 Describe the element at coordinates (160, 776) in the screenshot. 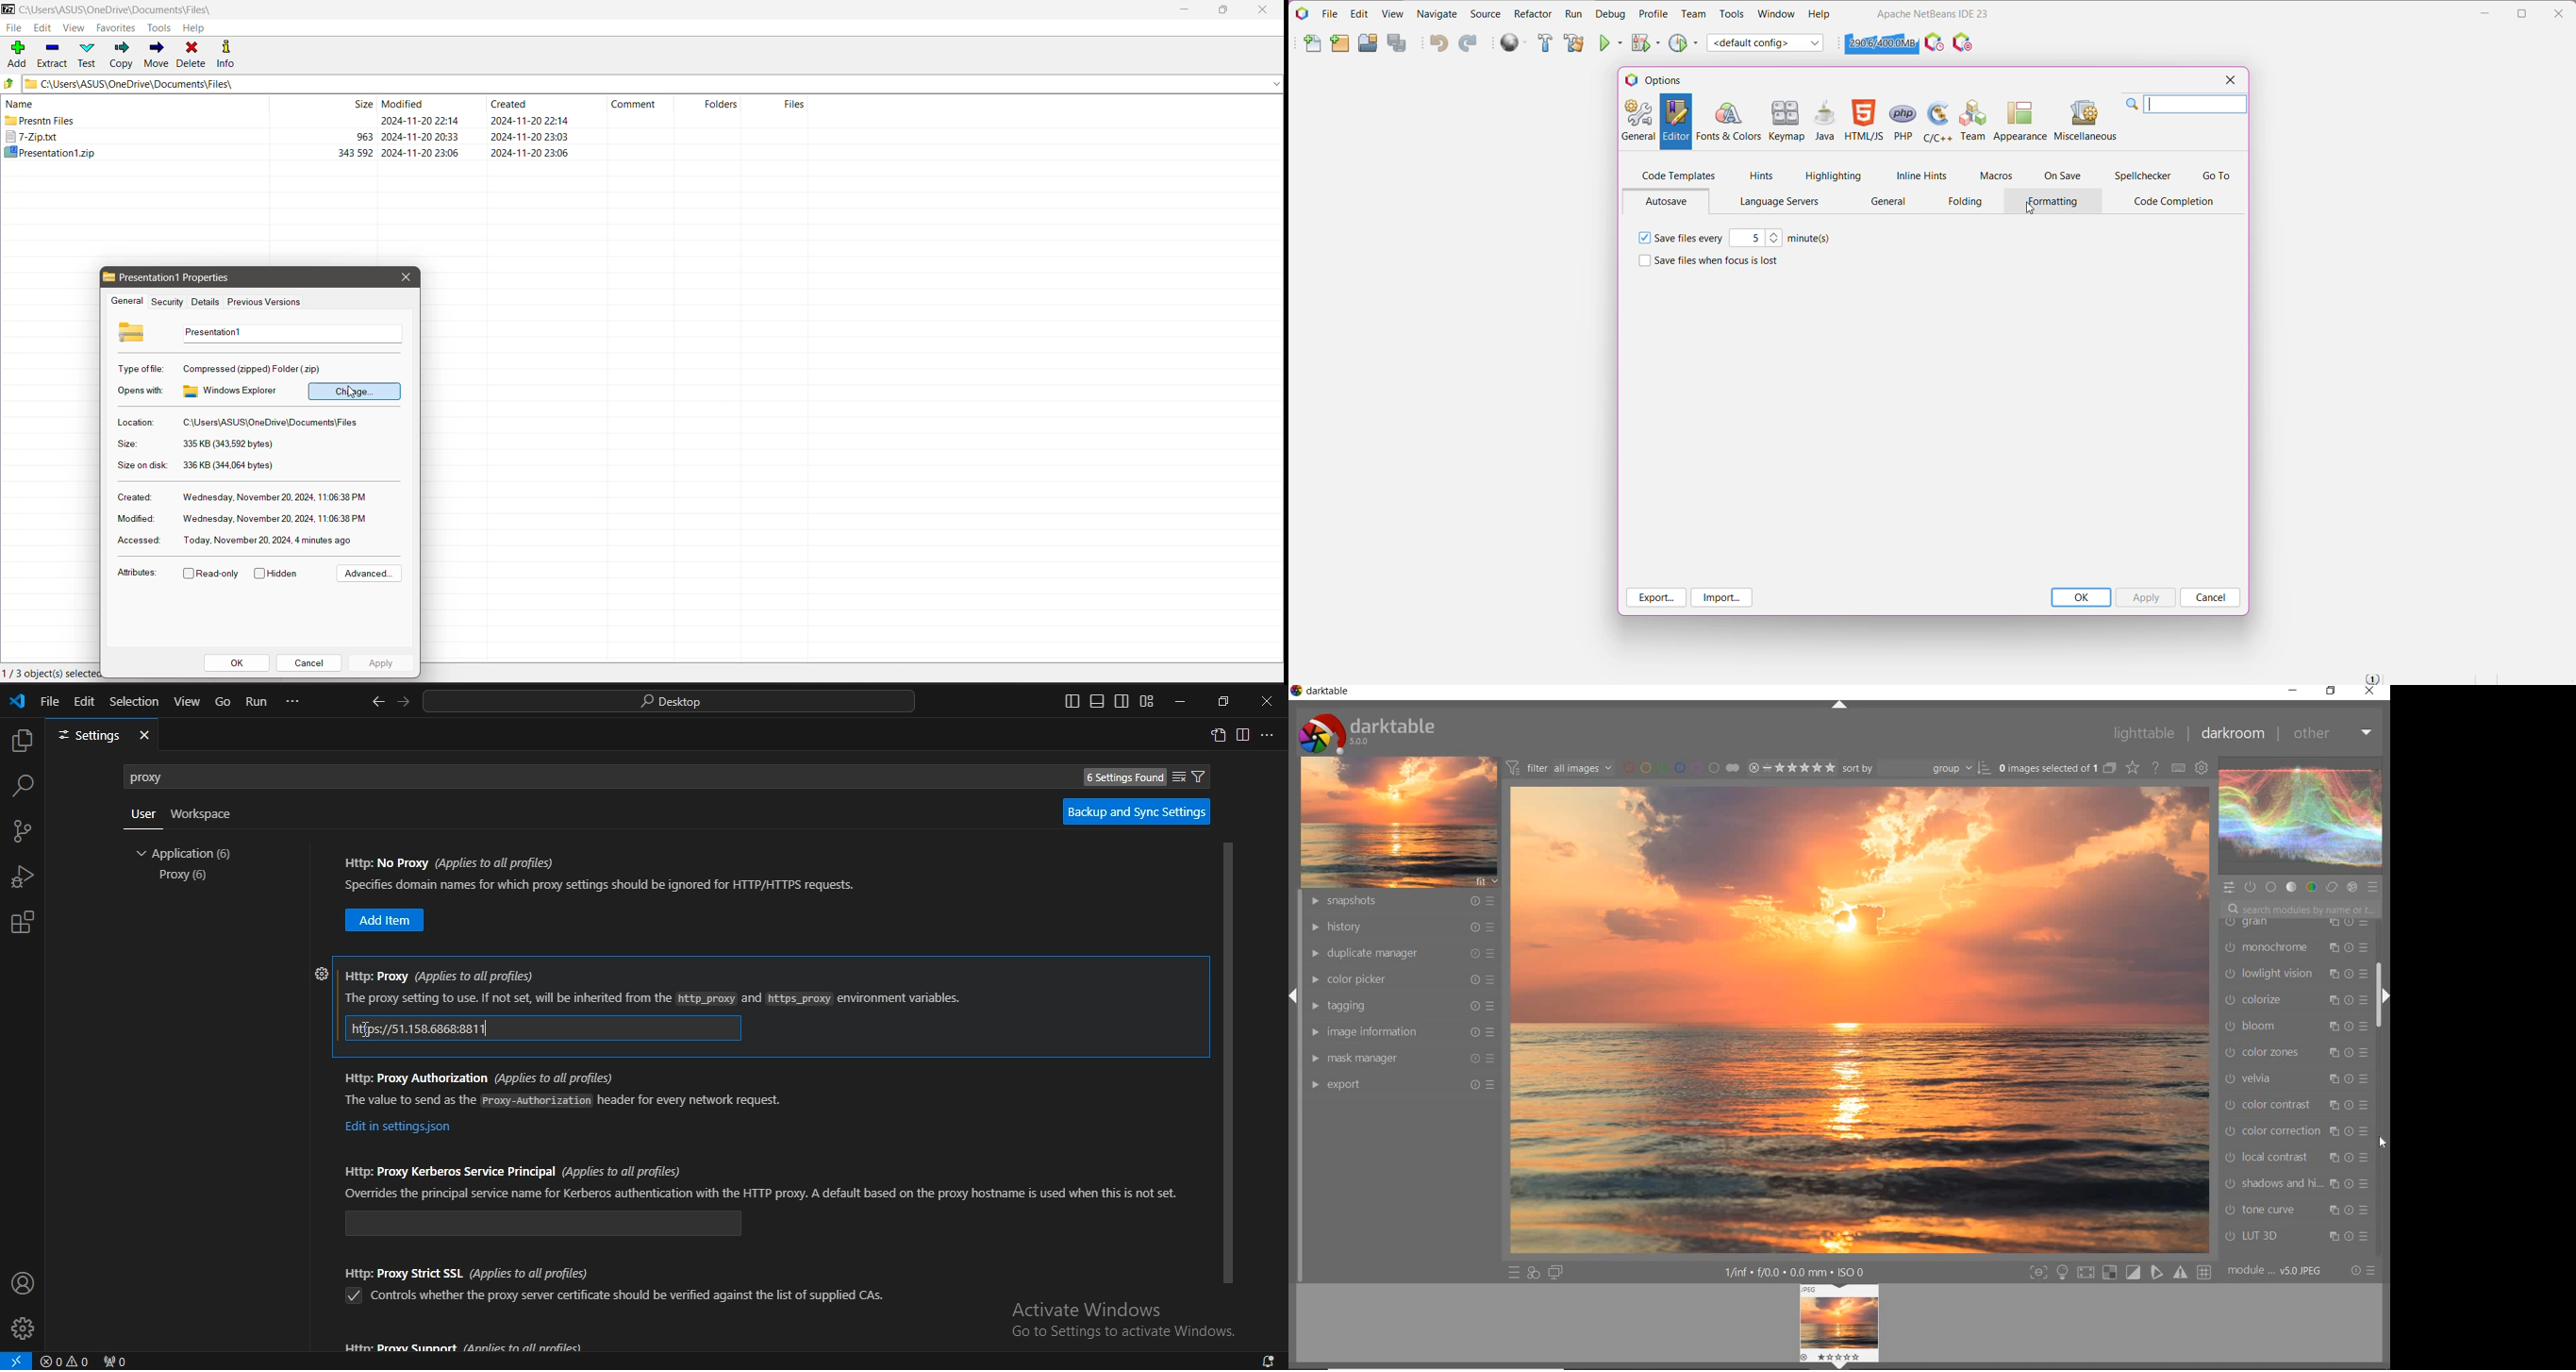

I see `proxy` at that location.